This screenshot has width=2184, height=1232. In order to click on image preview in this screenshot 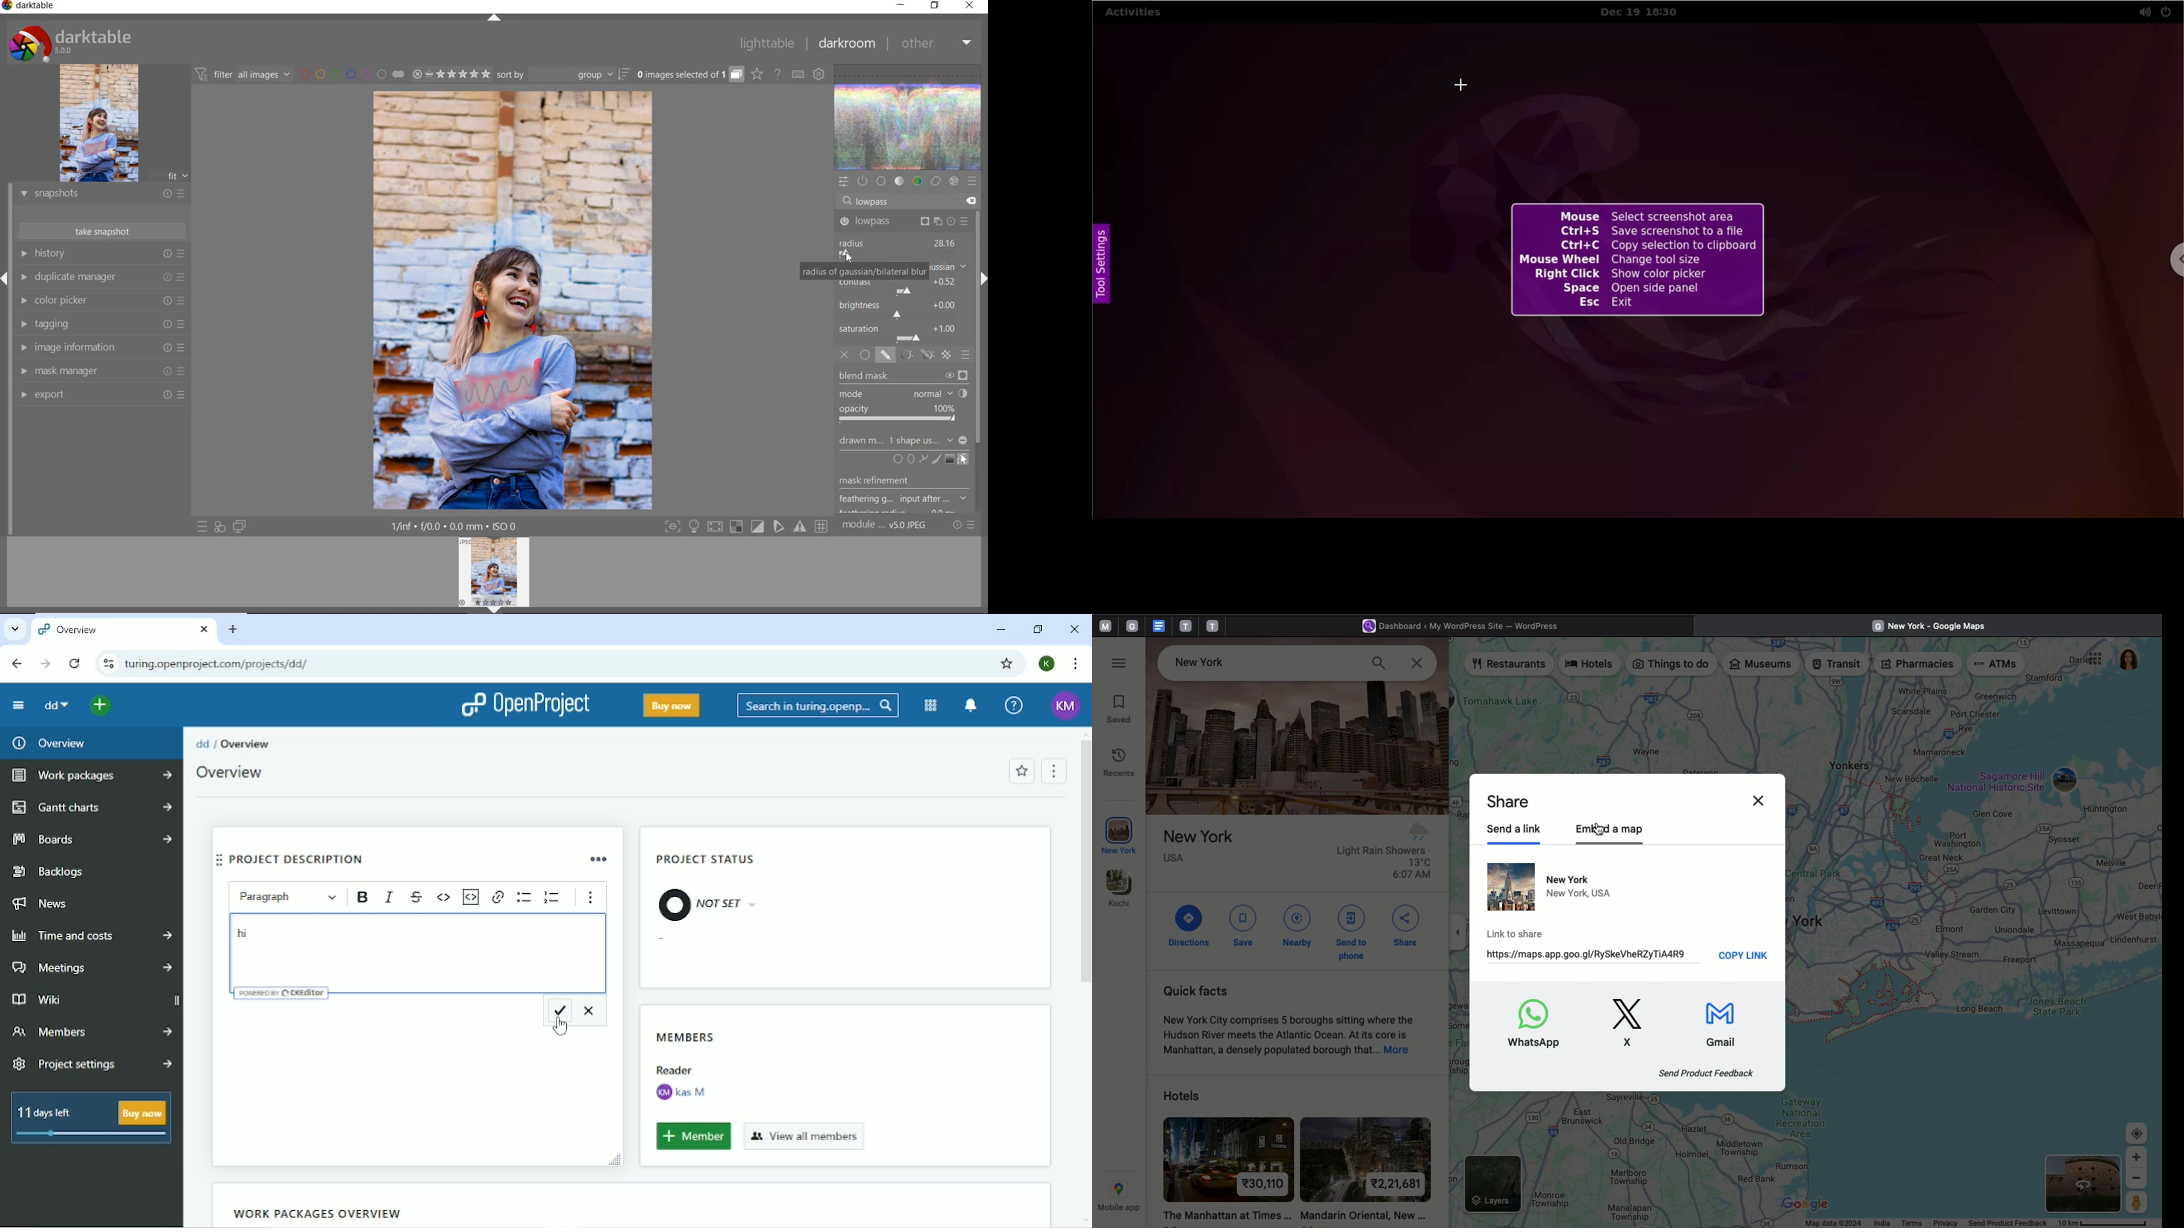, I will do `click(115, 122)`.